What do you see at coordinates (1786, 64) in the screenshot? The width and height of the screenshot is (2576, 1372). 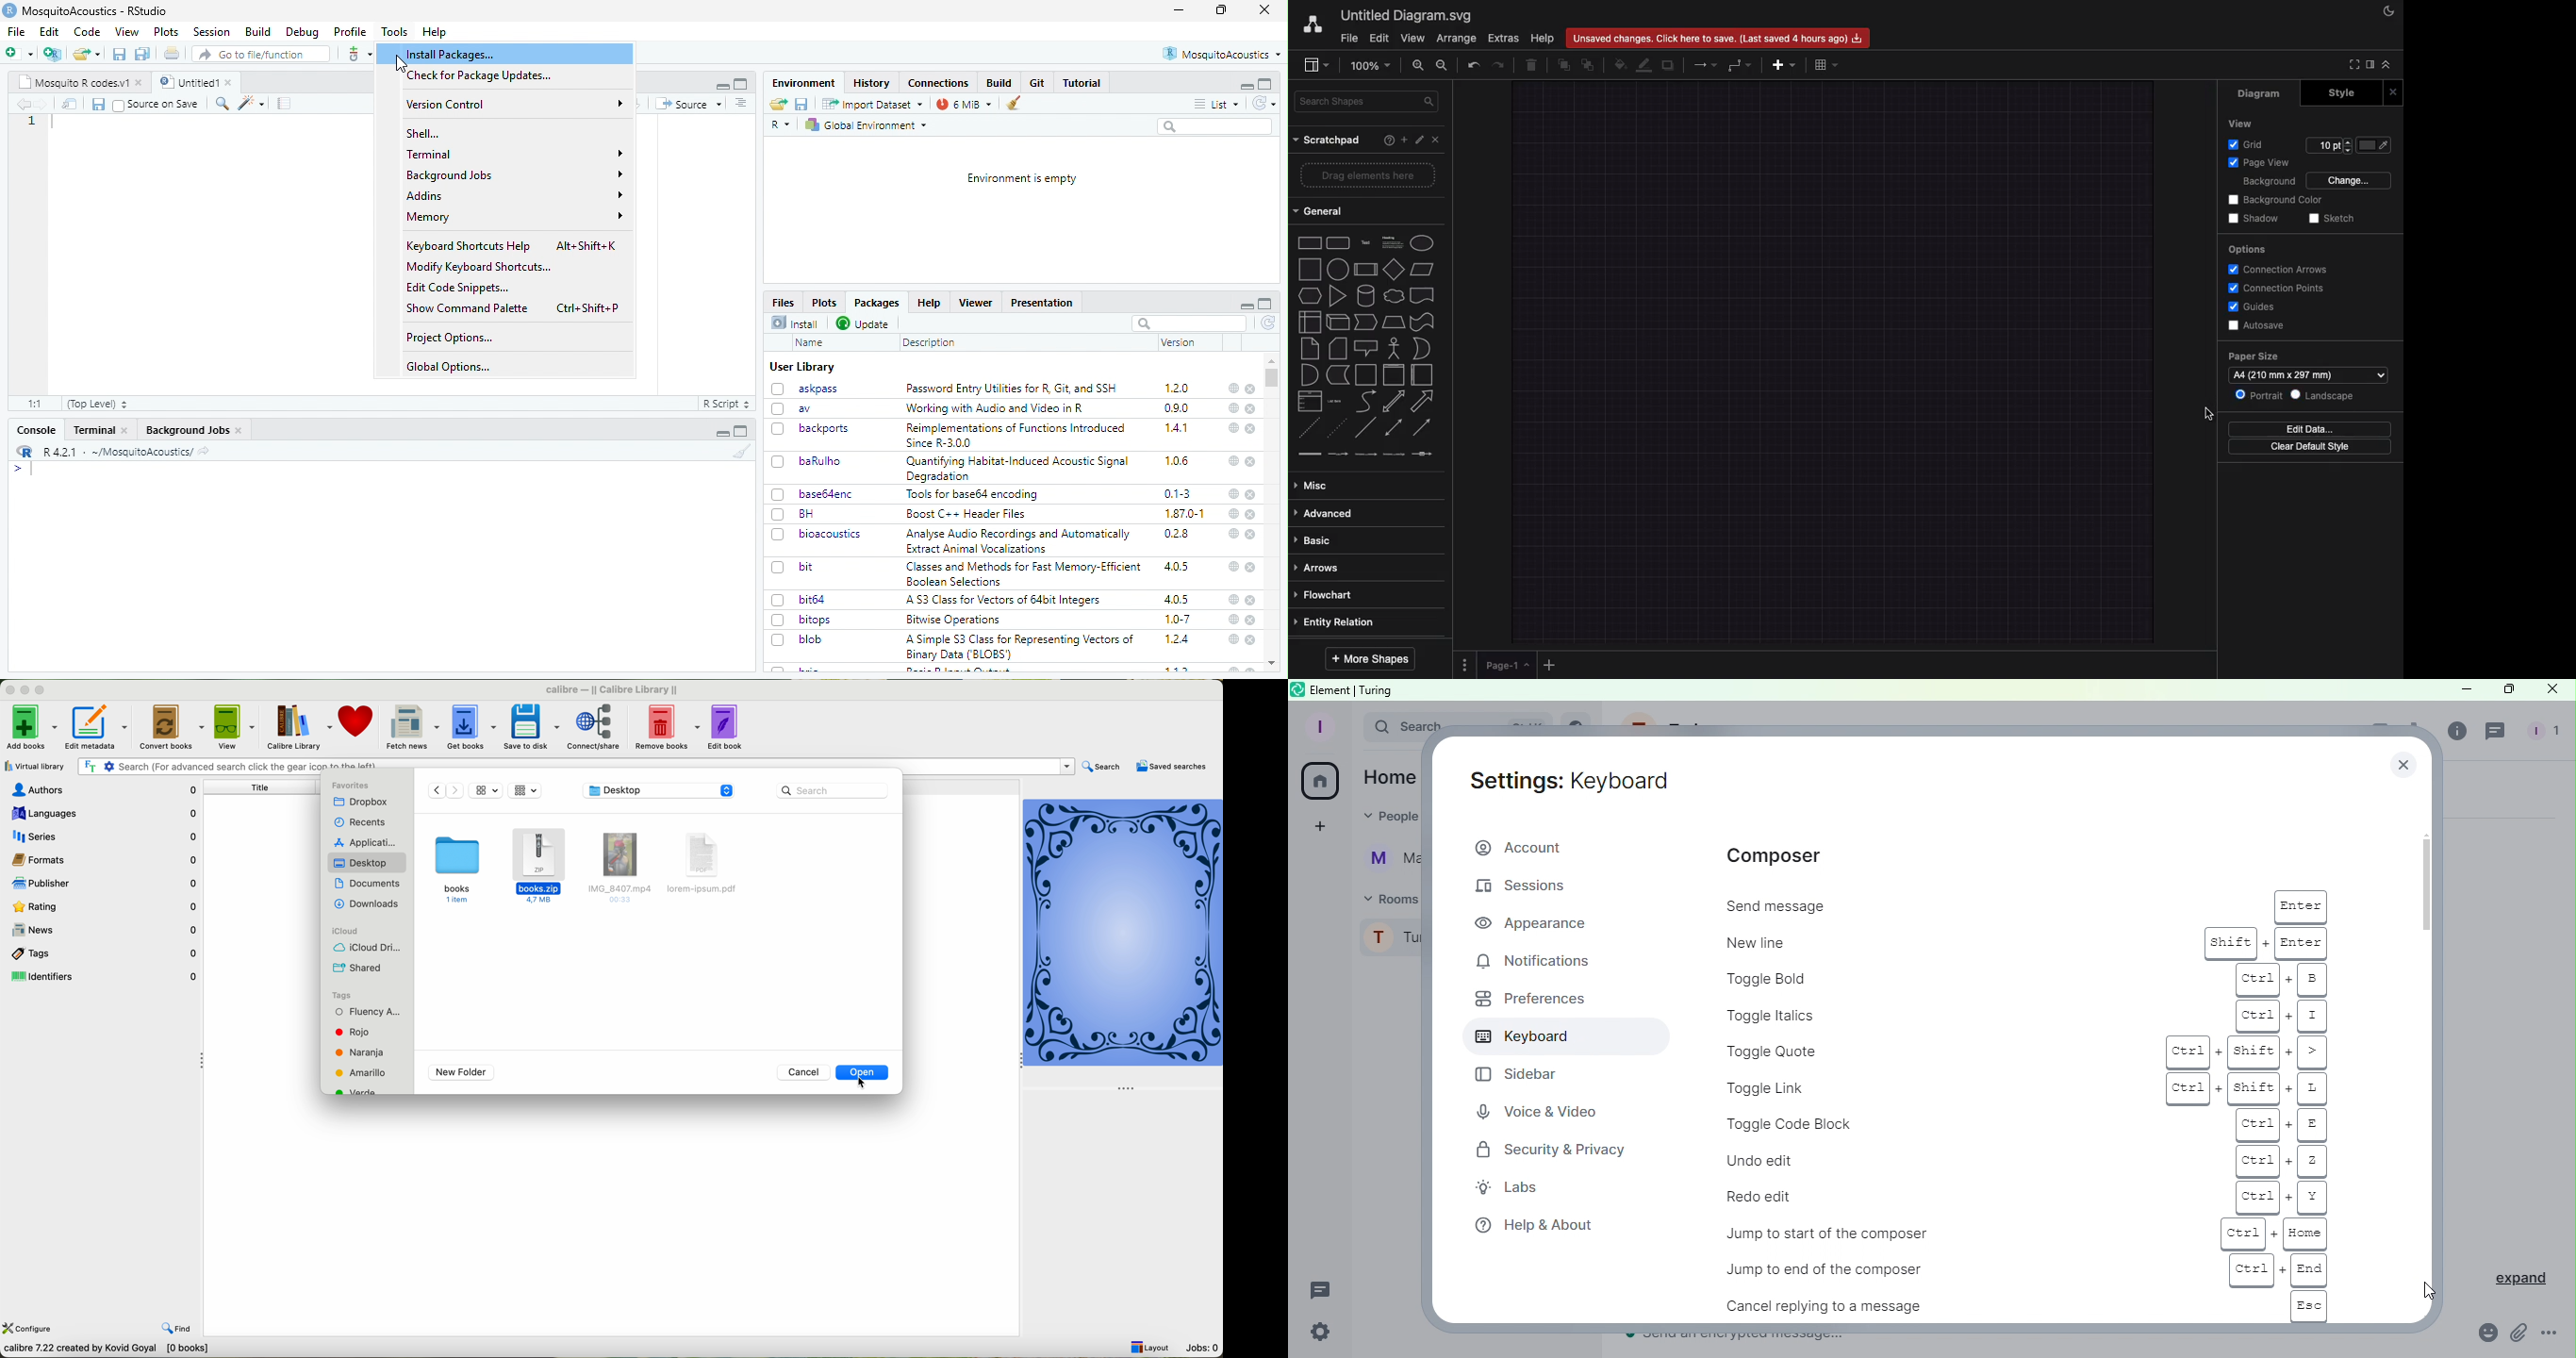 I see `Add` at bounding box center [1786, 64].